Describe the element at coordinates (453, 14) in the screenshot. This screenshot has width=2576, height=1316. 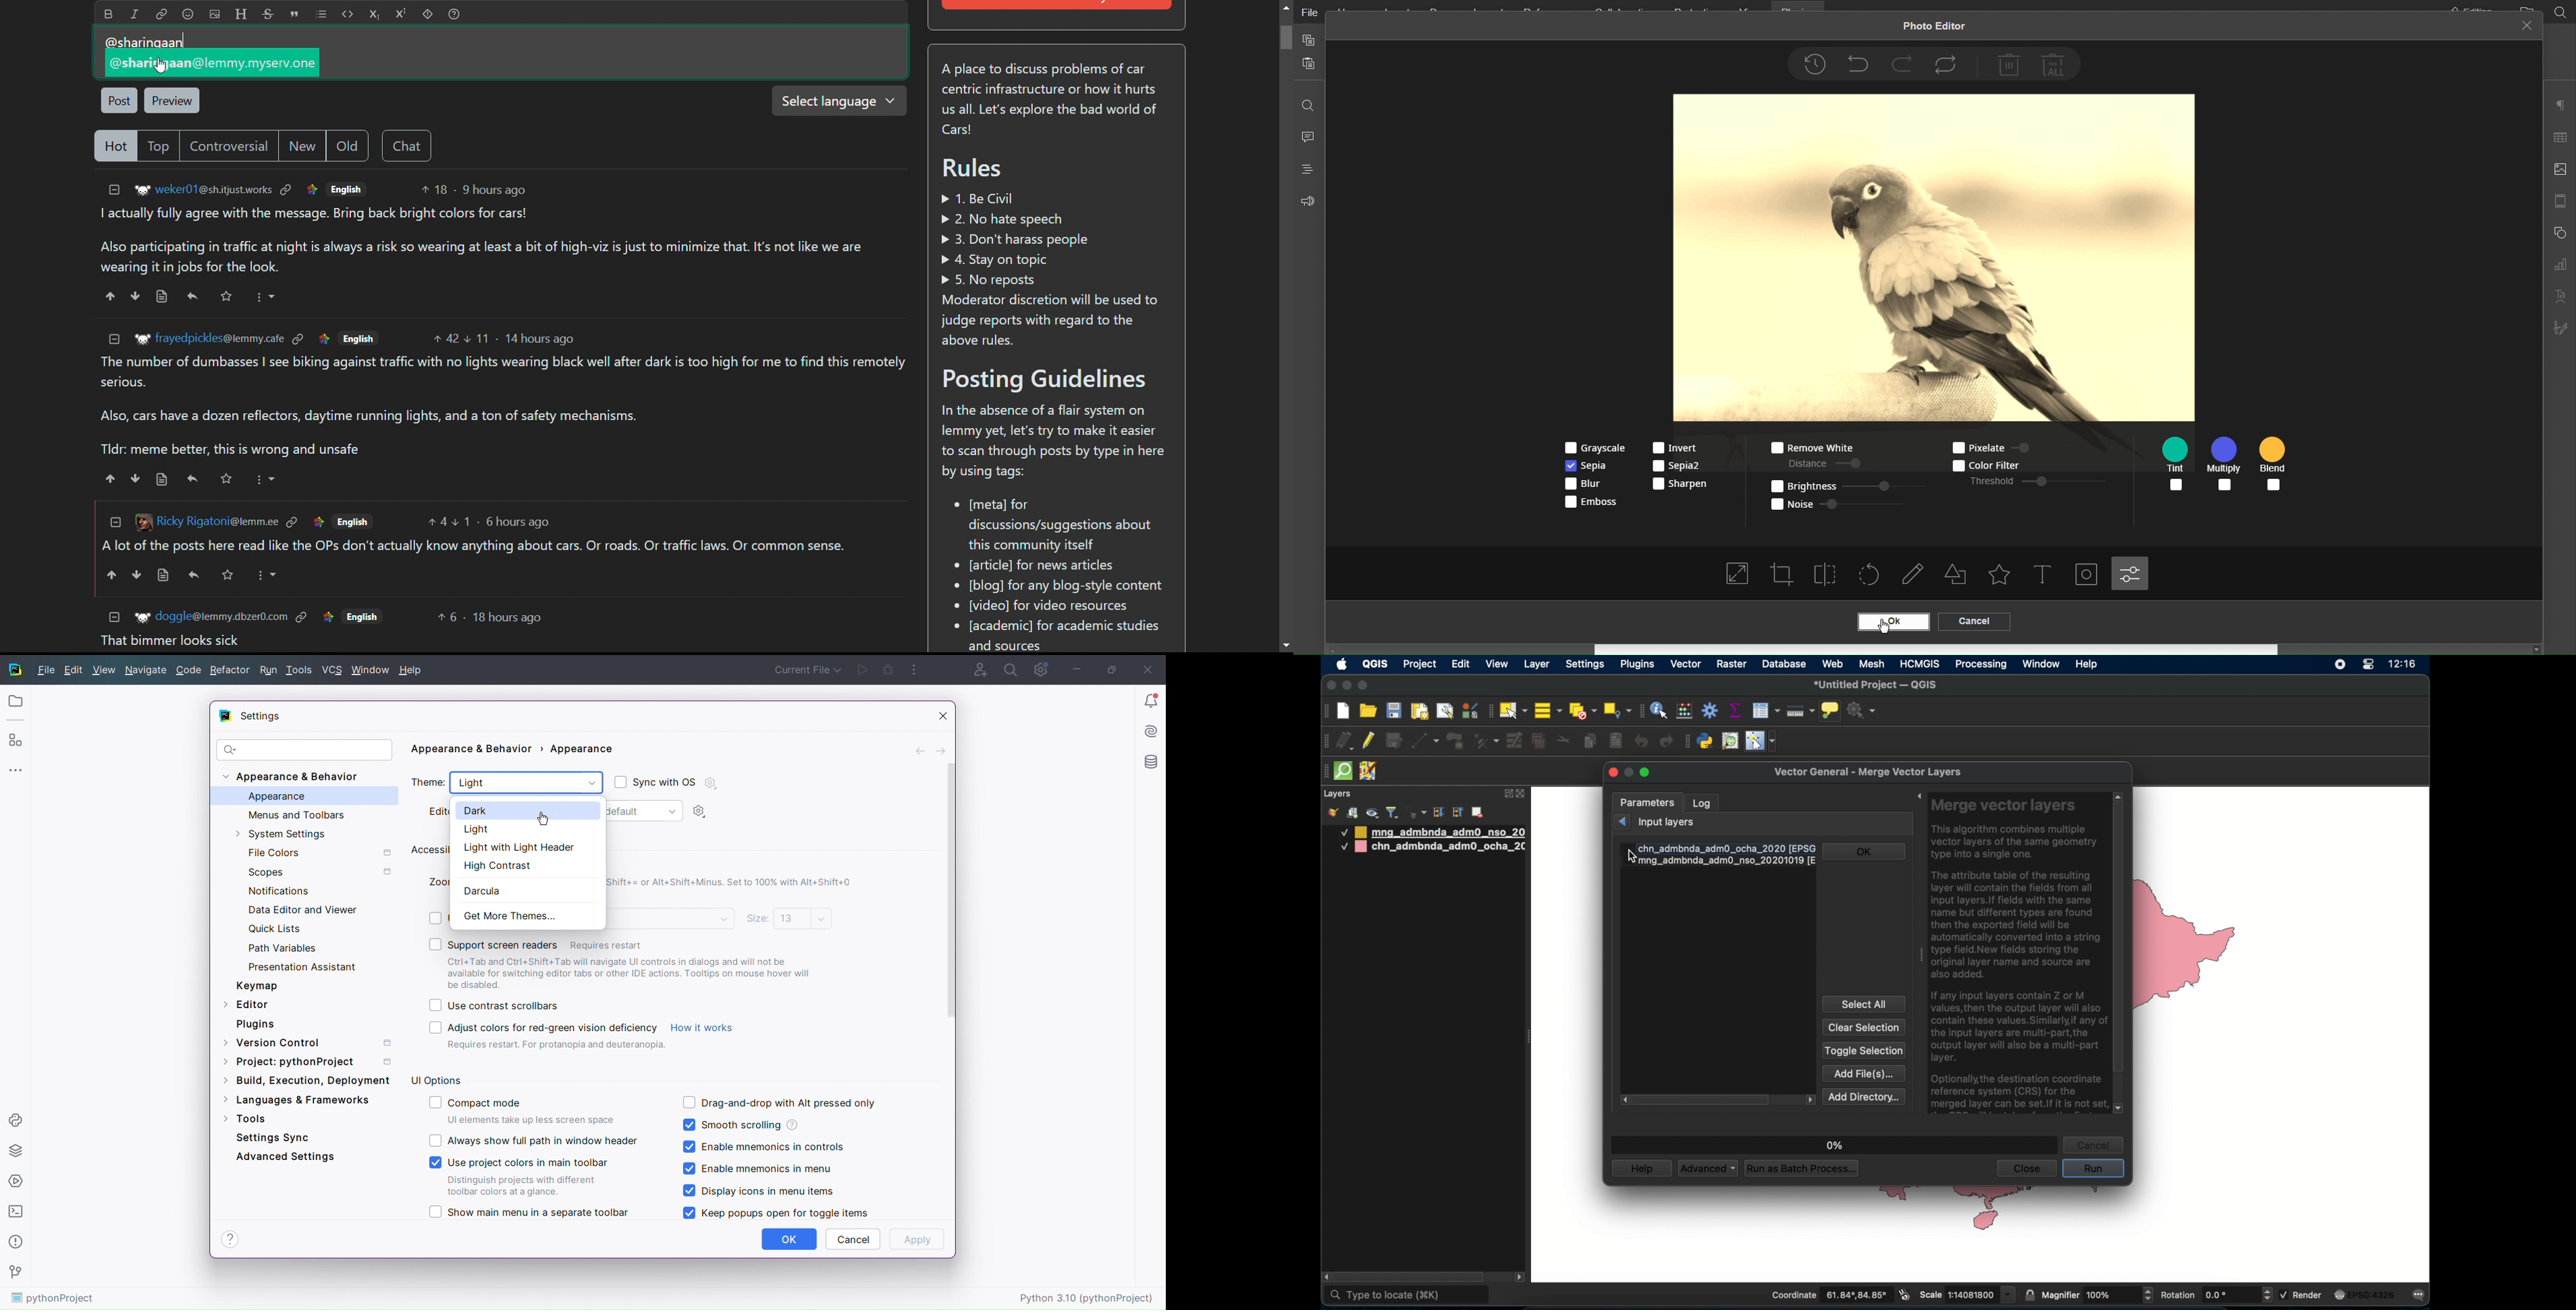
I see `help` at that location.